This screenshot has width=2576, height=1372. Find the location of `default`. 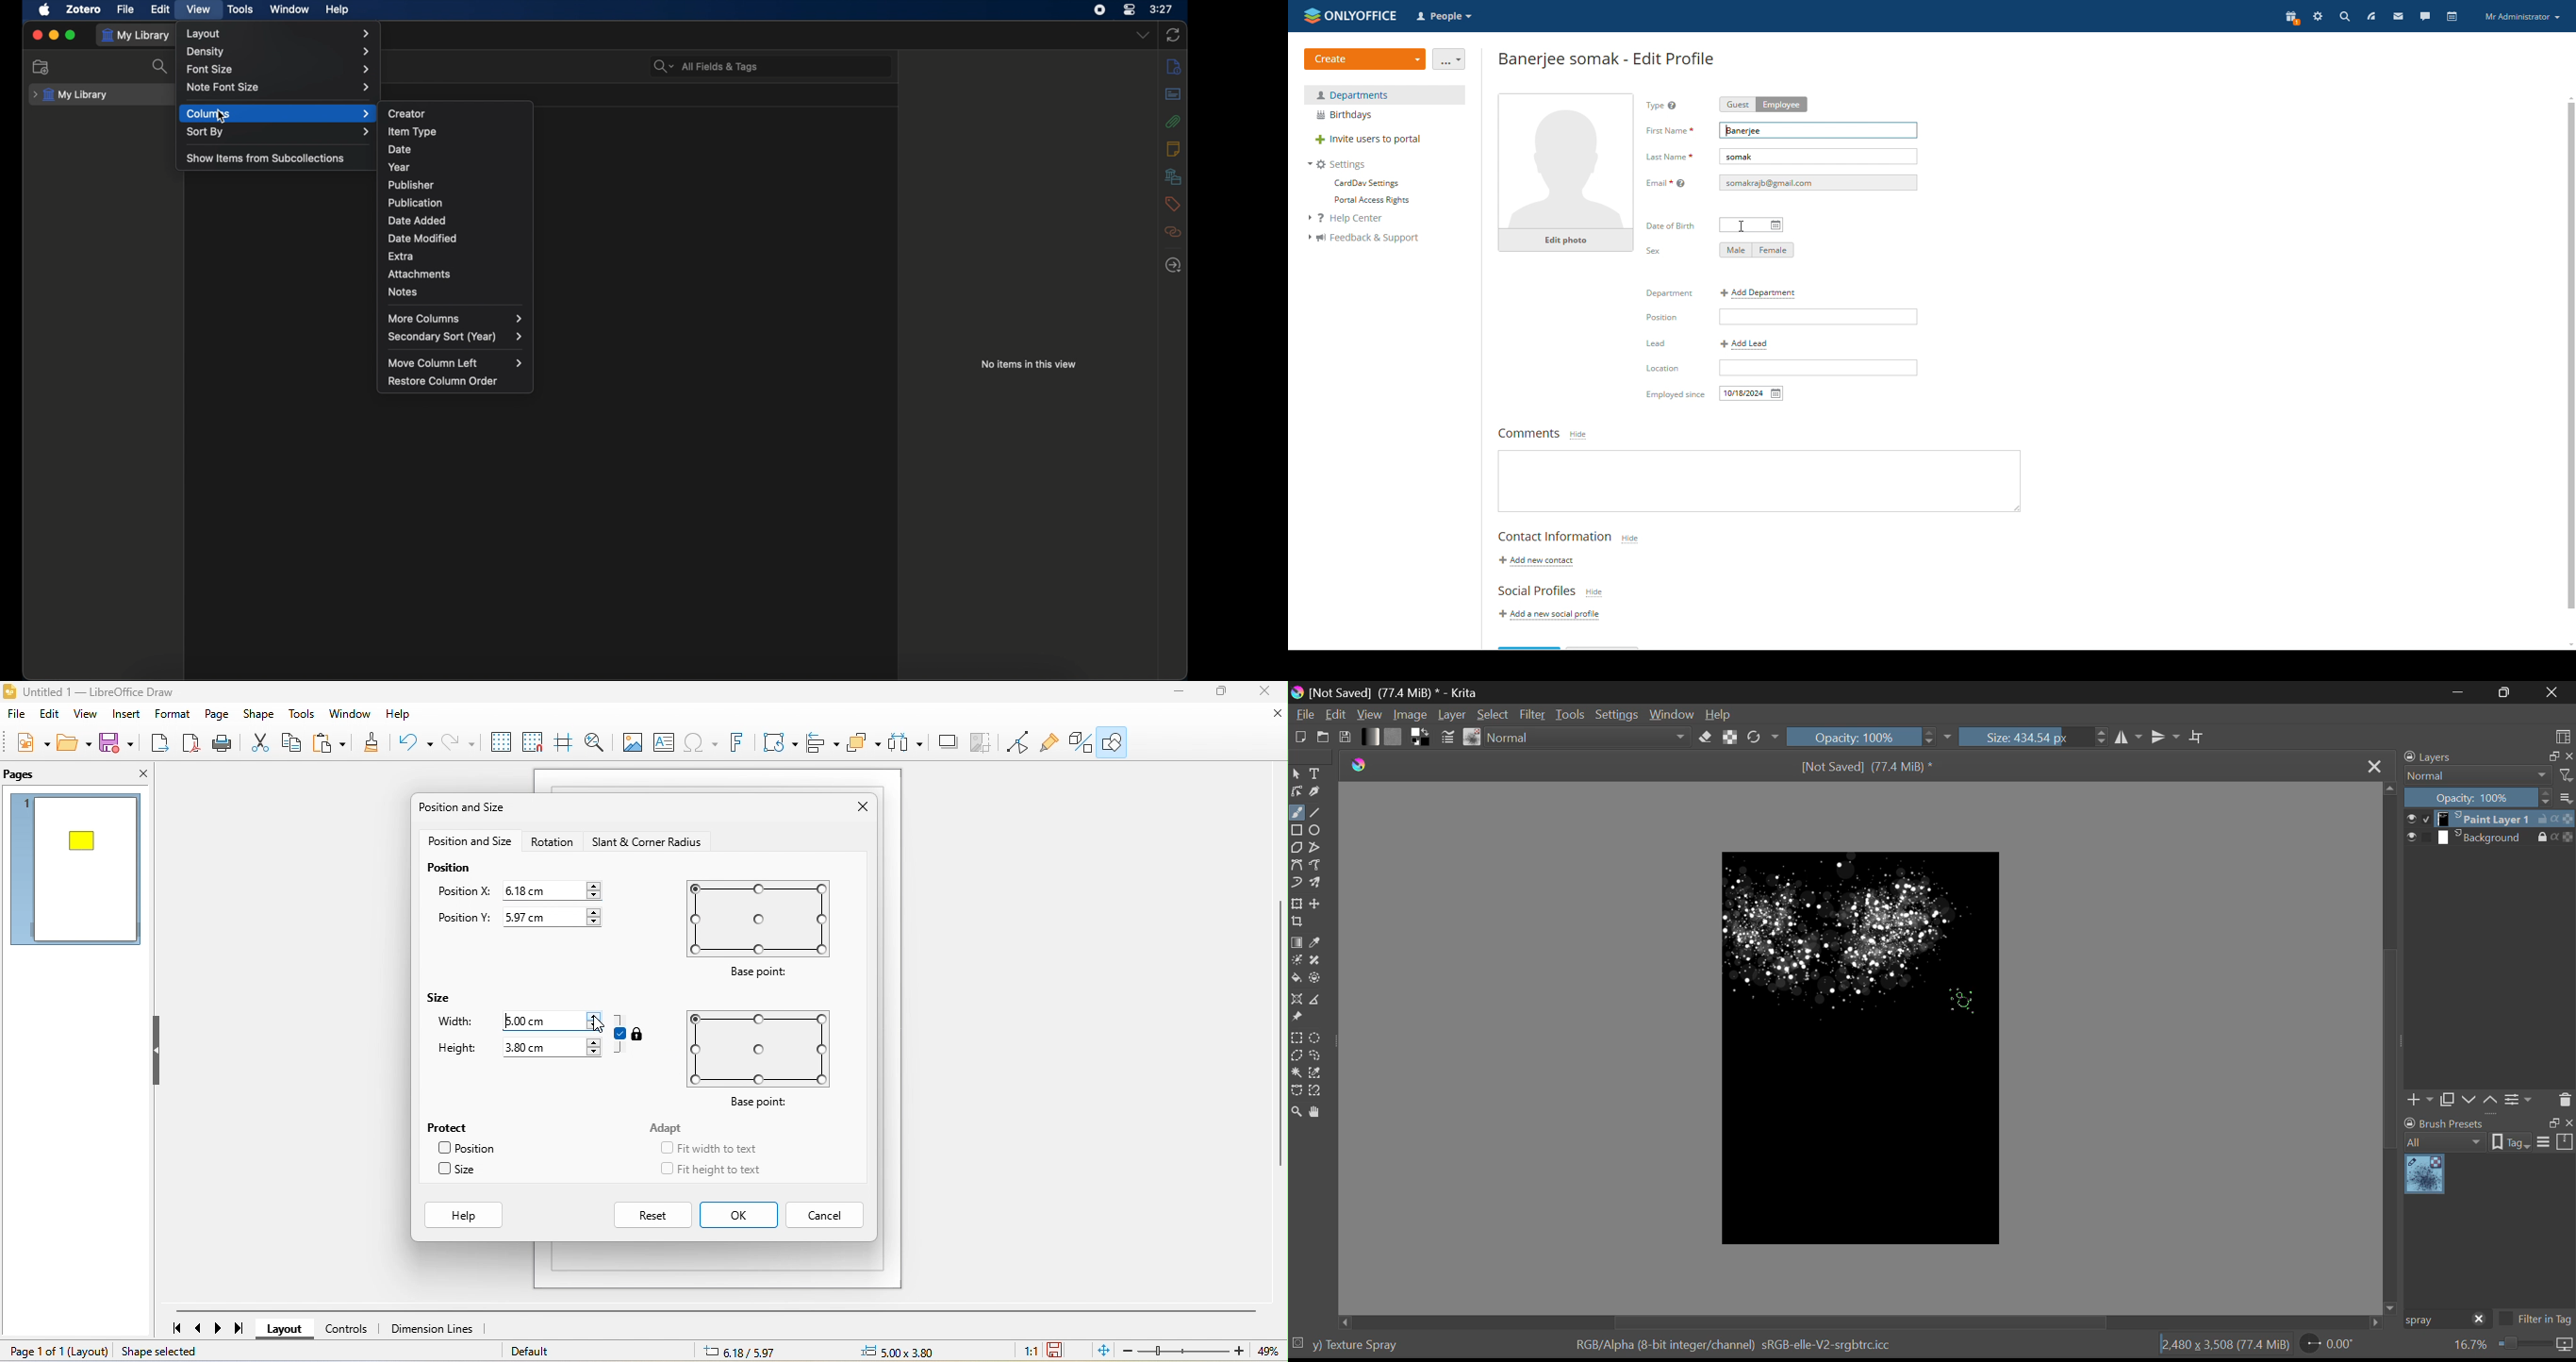

default is located at coordinates (550, 1352).